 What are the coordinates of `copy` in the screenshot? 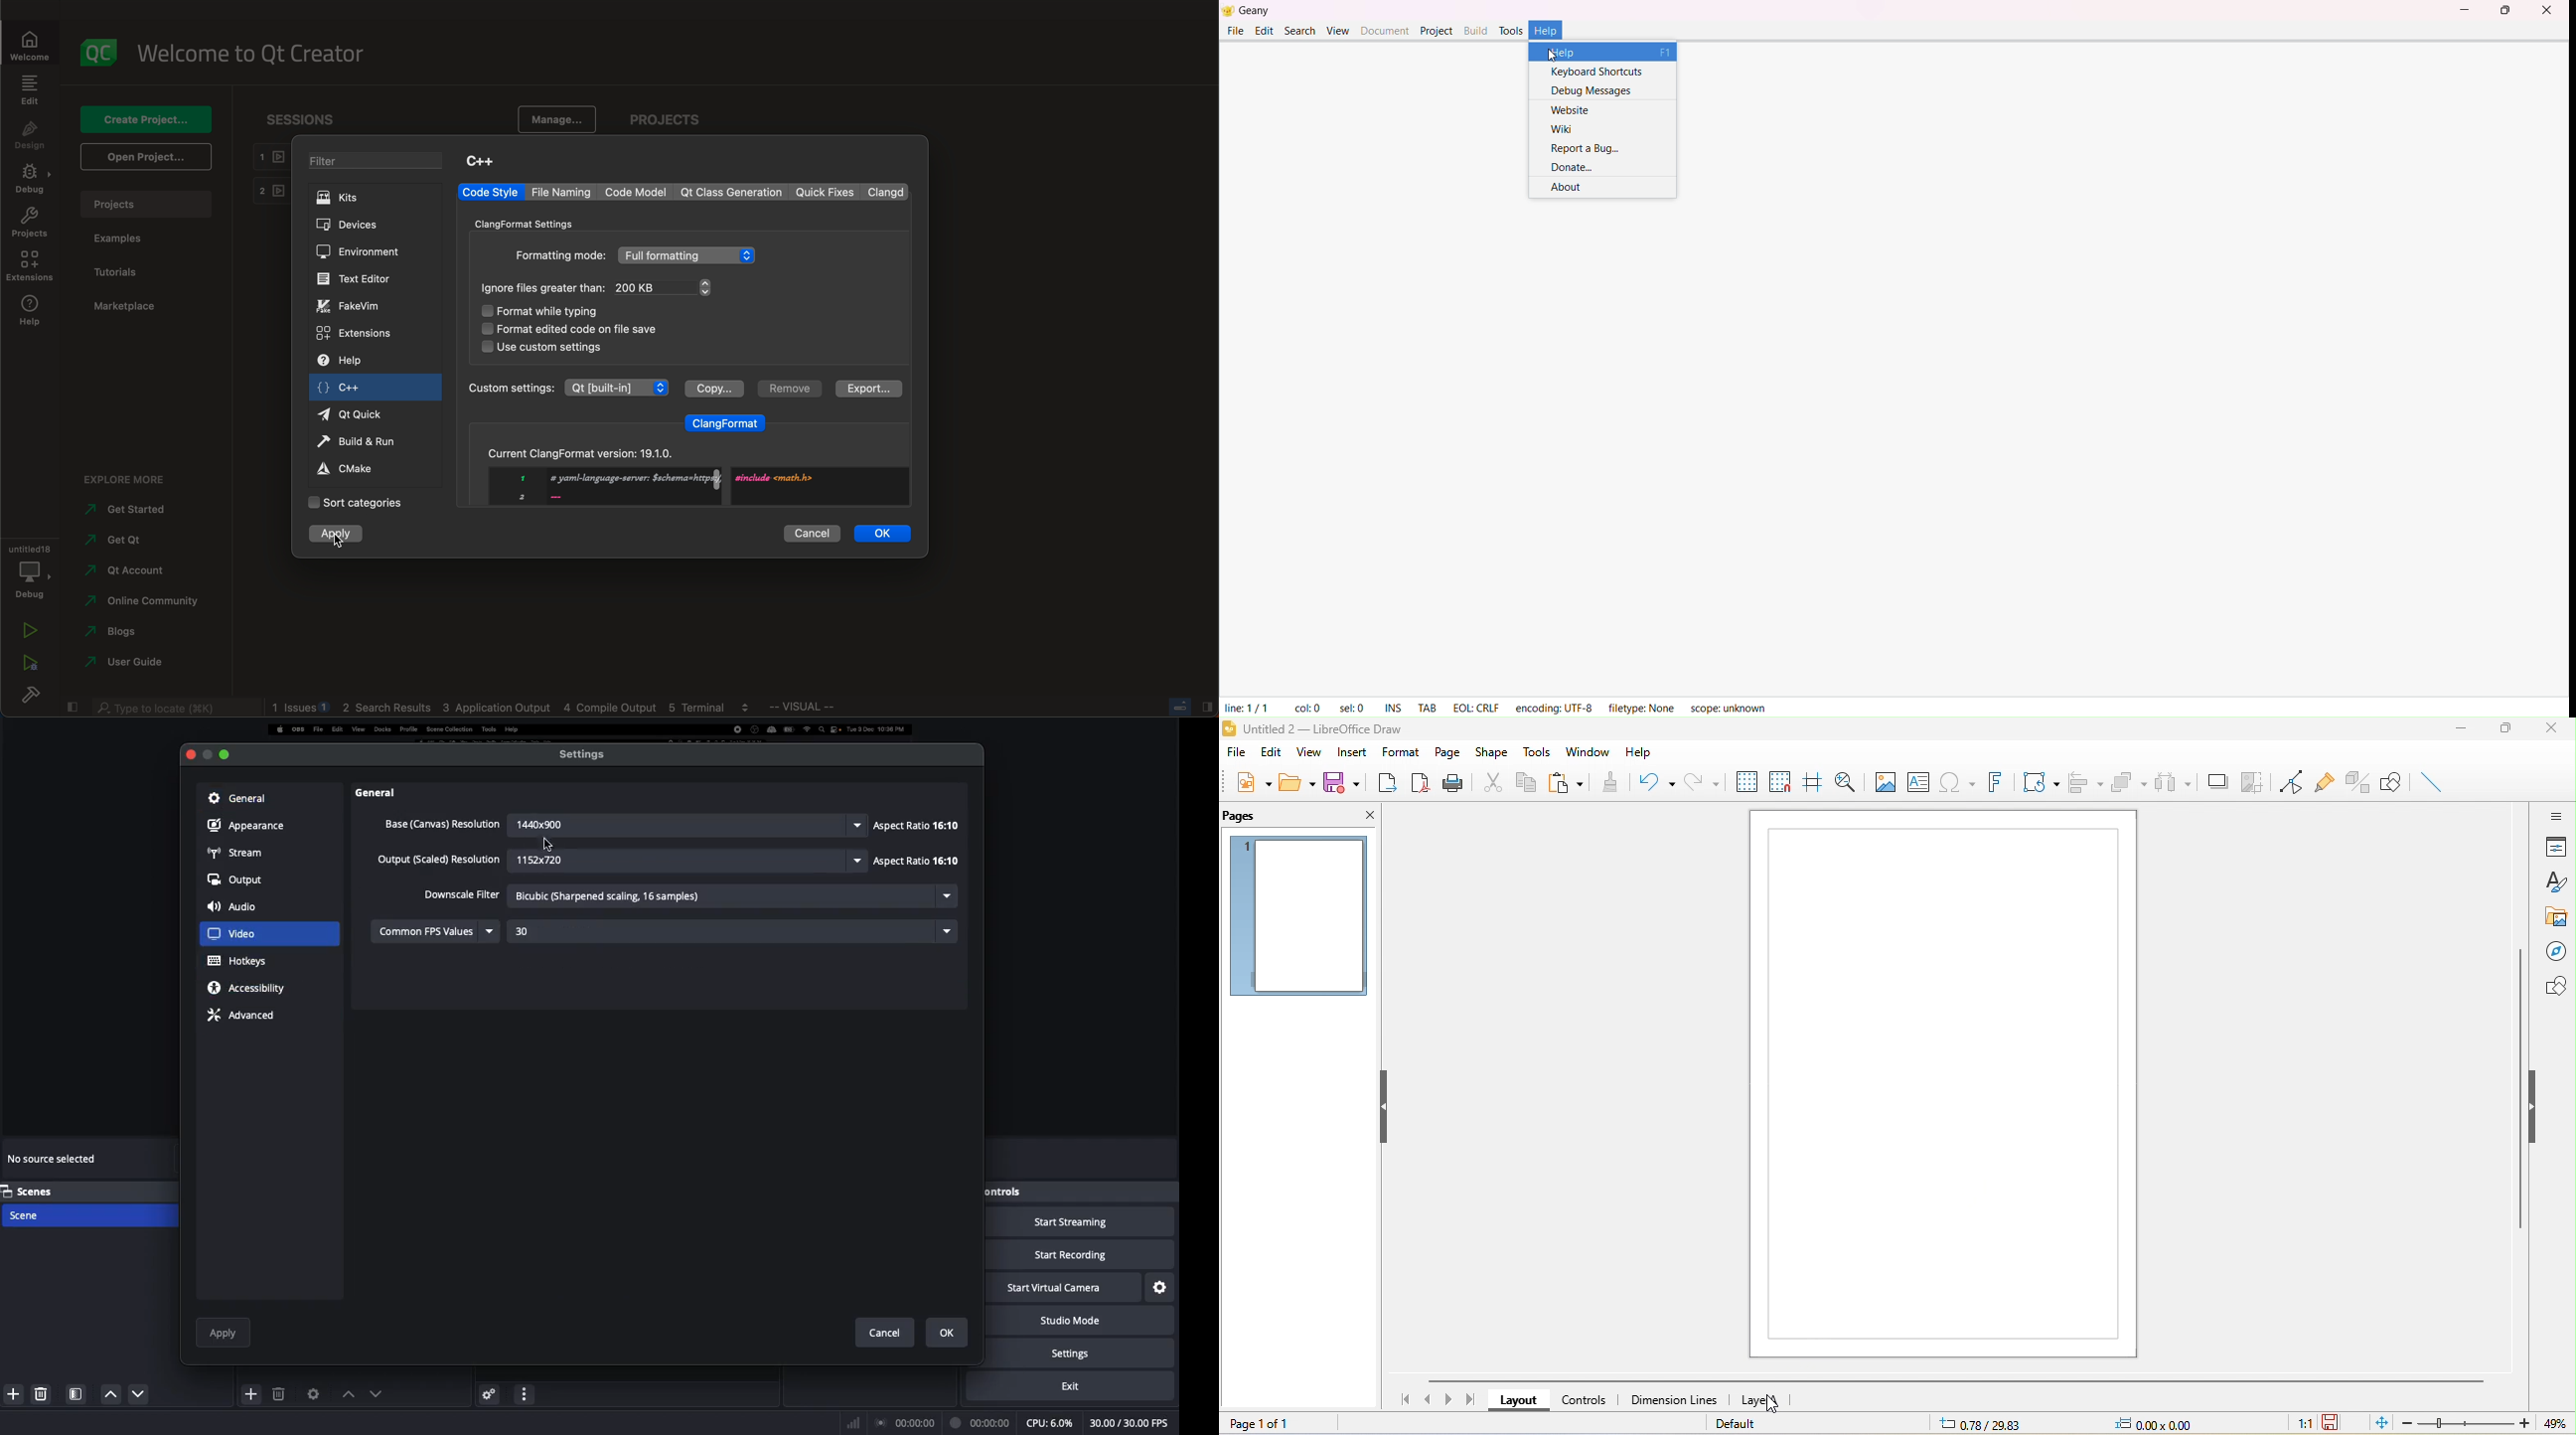 It's located at (713, 388).